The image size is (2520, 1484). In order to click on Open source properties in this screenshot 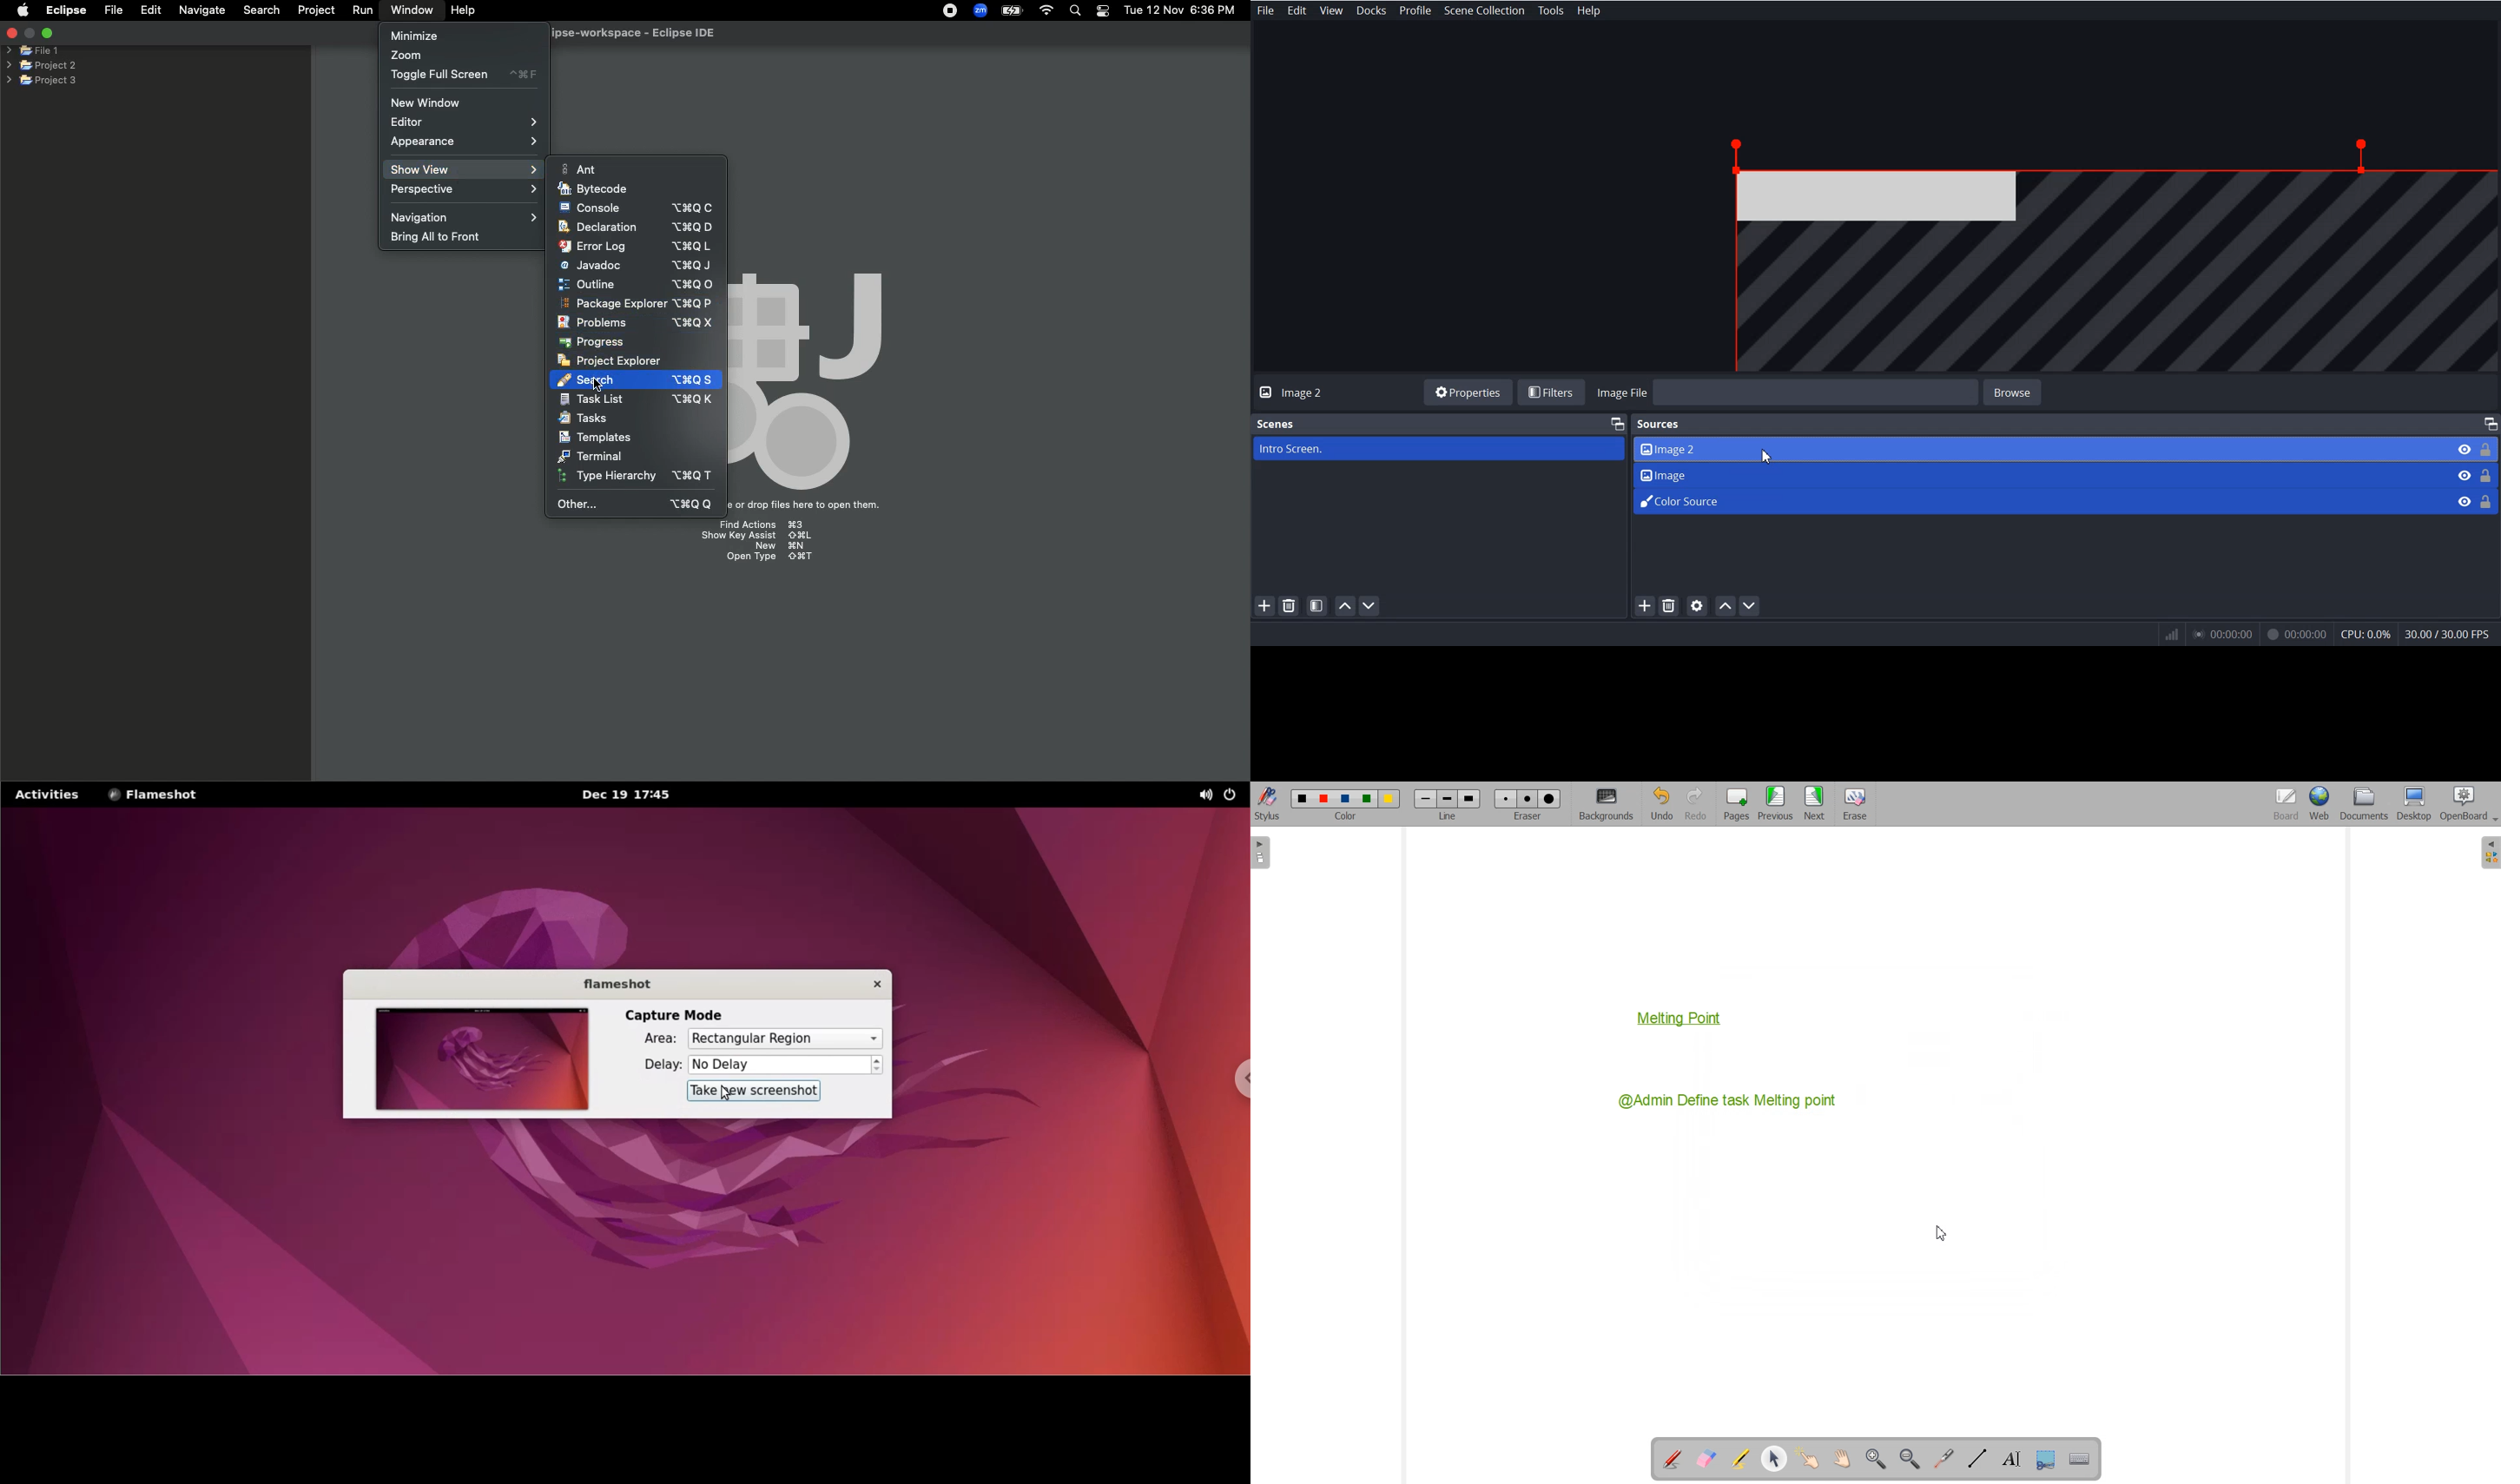, I will do `click(1697, 606)`.